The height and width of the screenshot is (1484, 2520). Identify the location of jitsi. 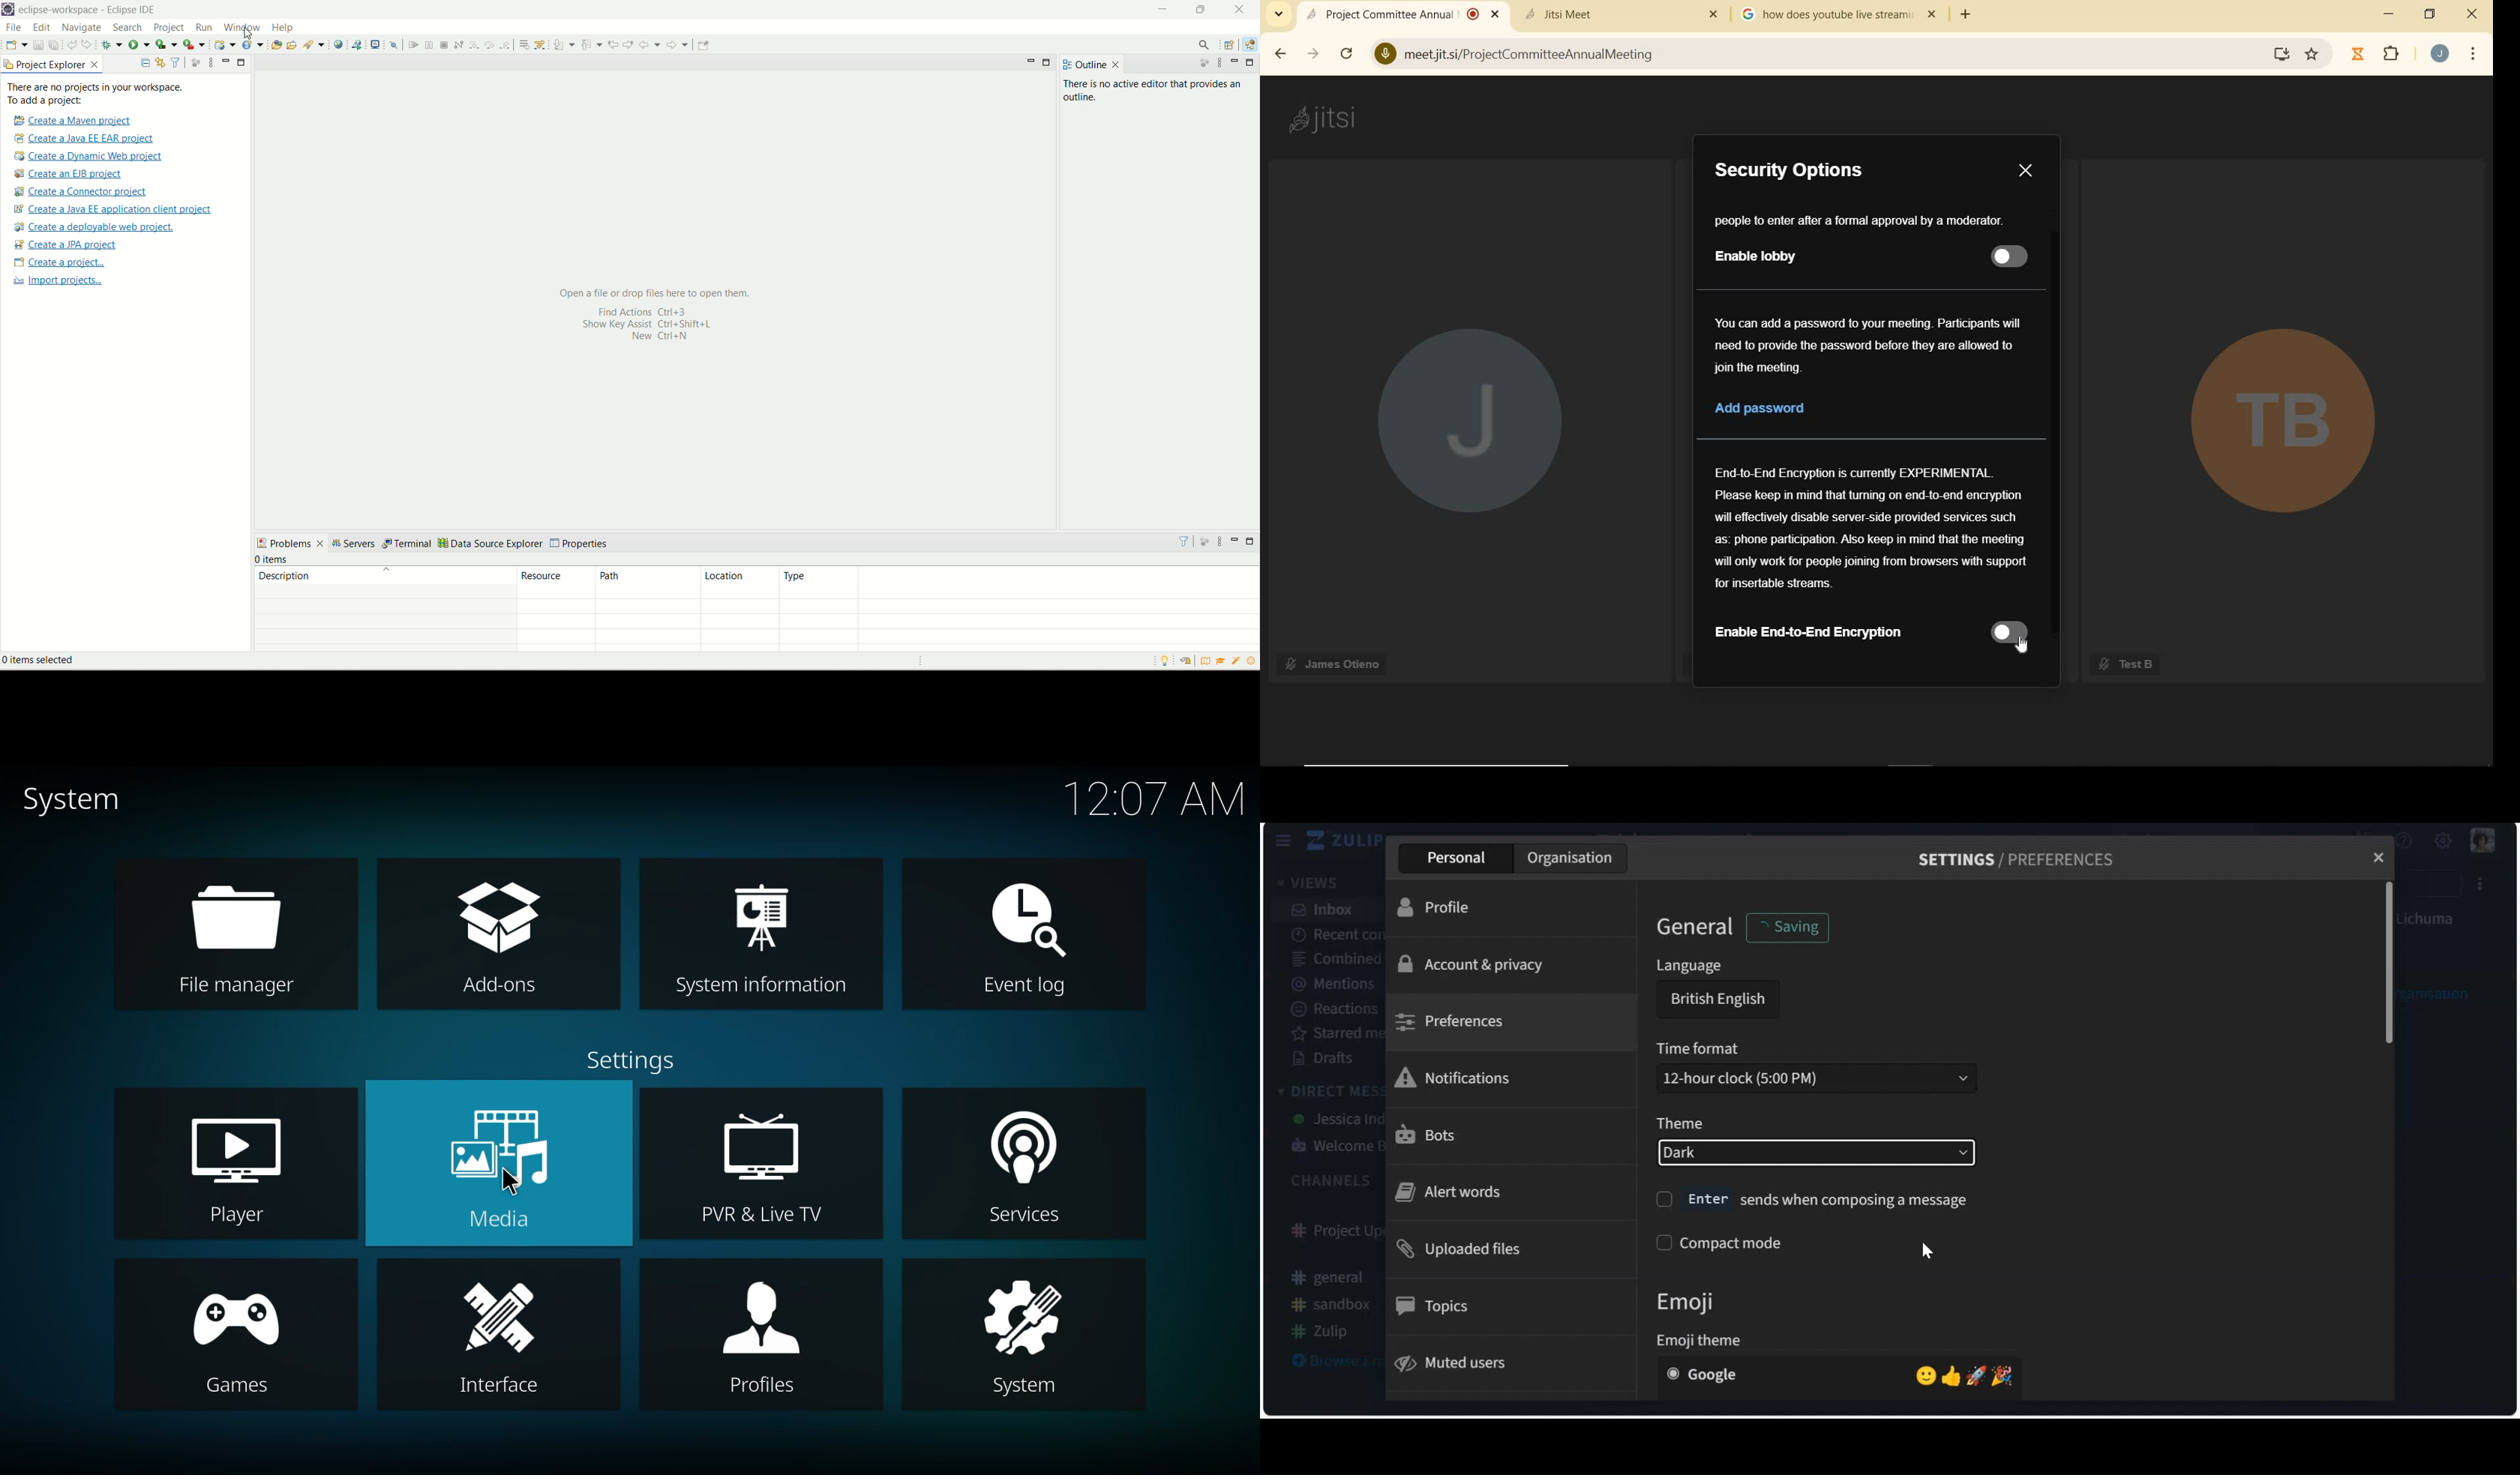
(1328, 120).